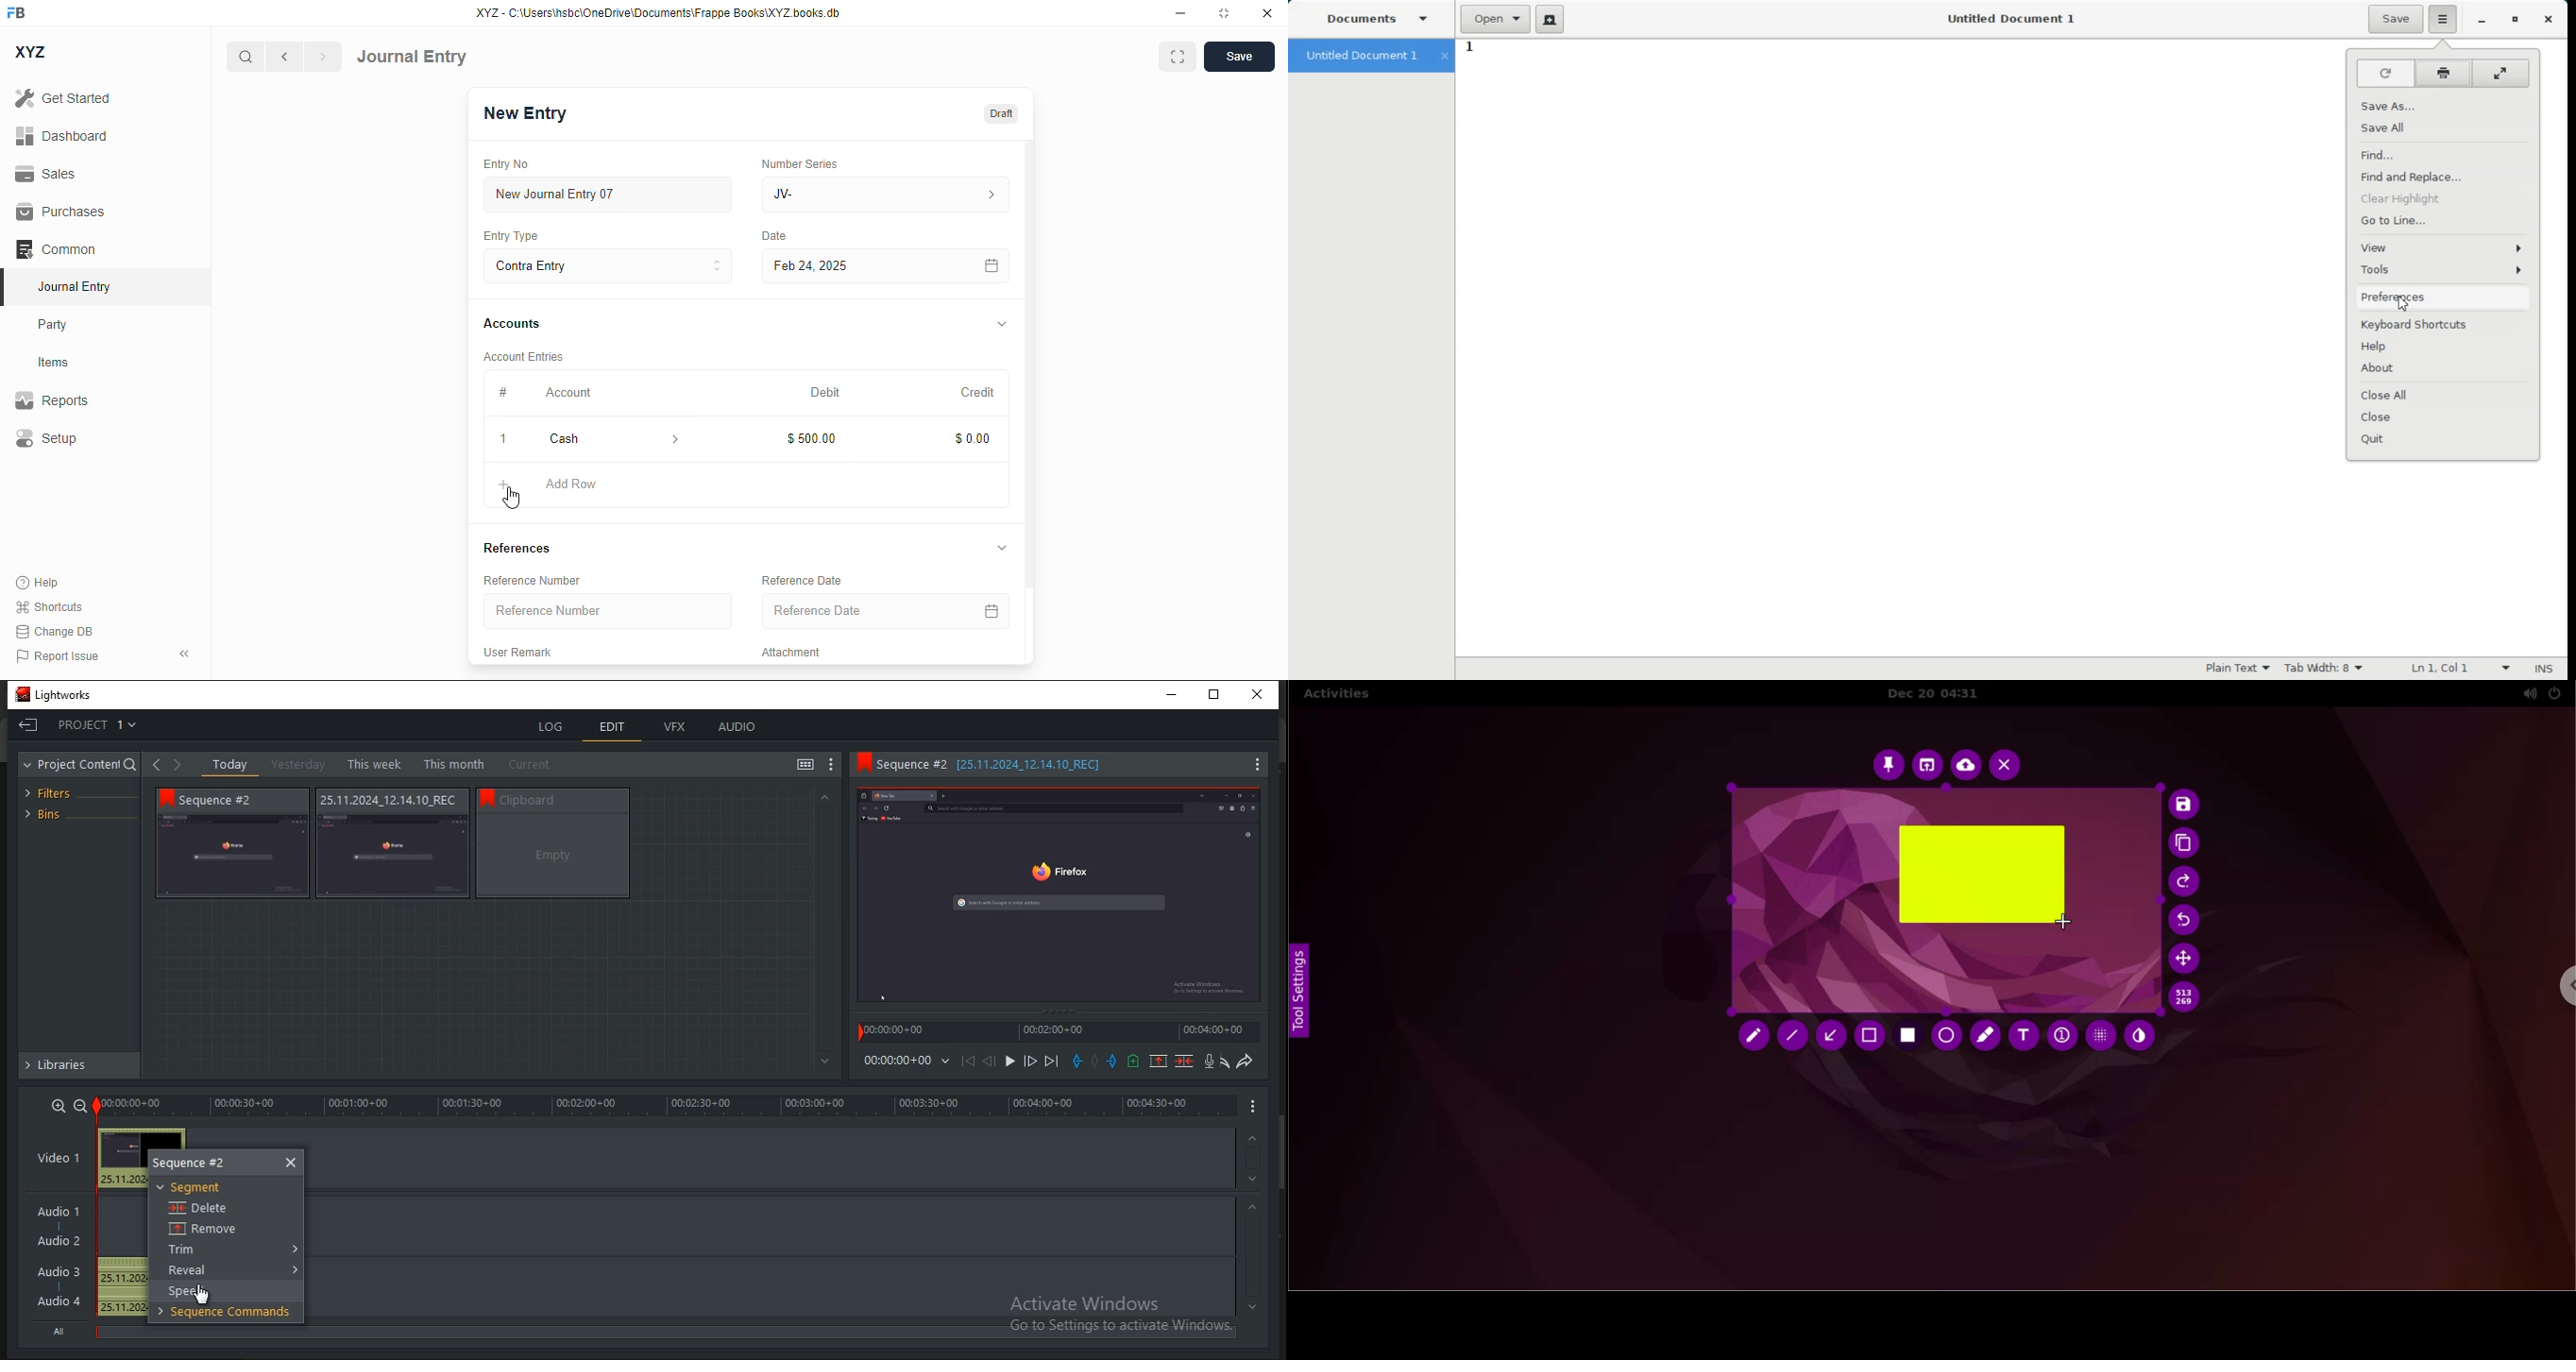 This screenshot has height=1372, width=2576. I want to click on get started, so click(63, 98).